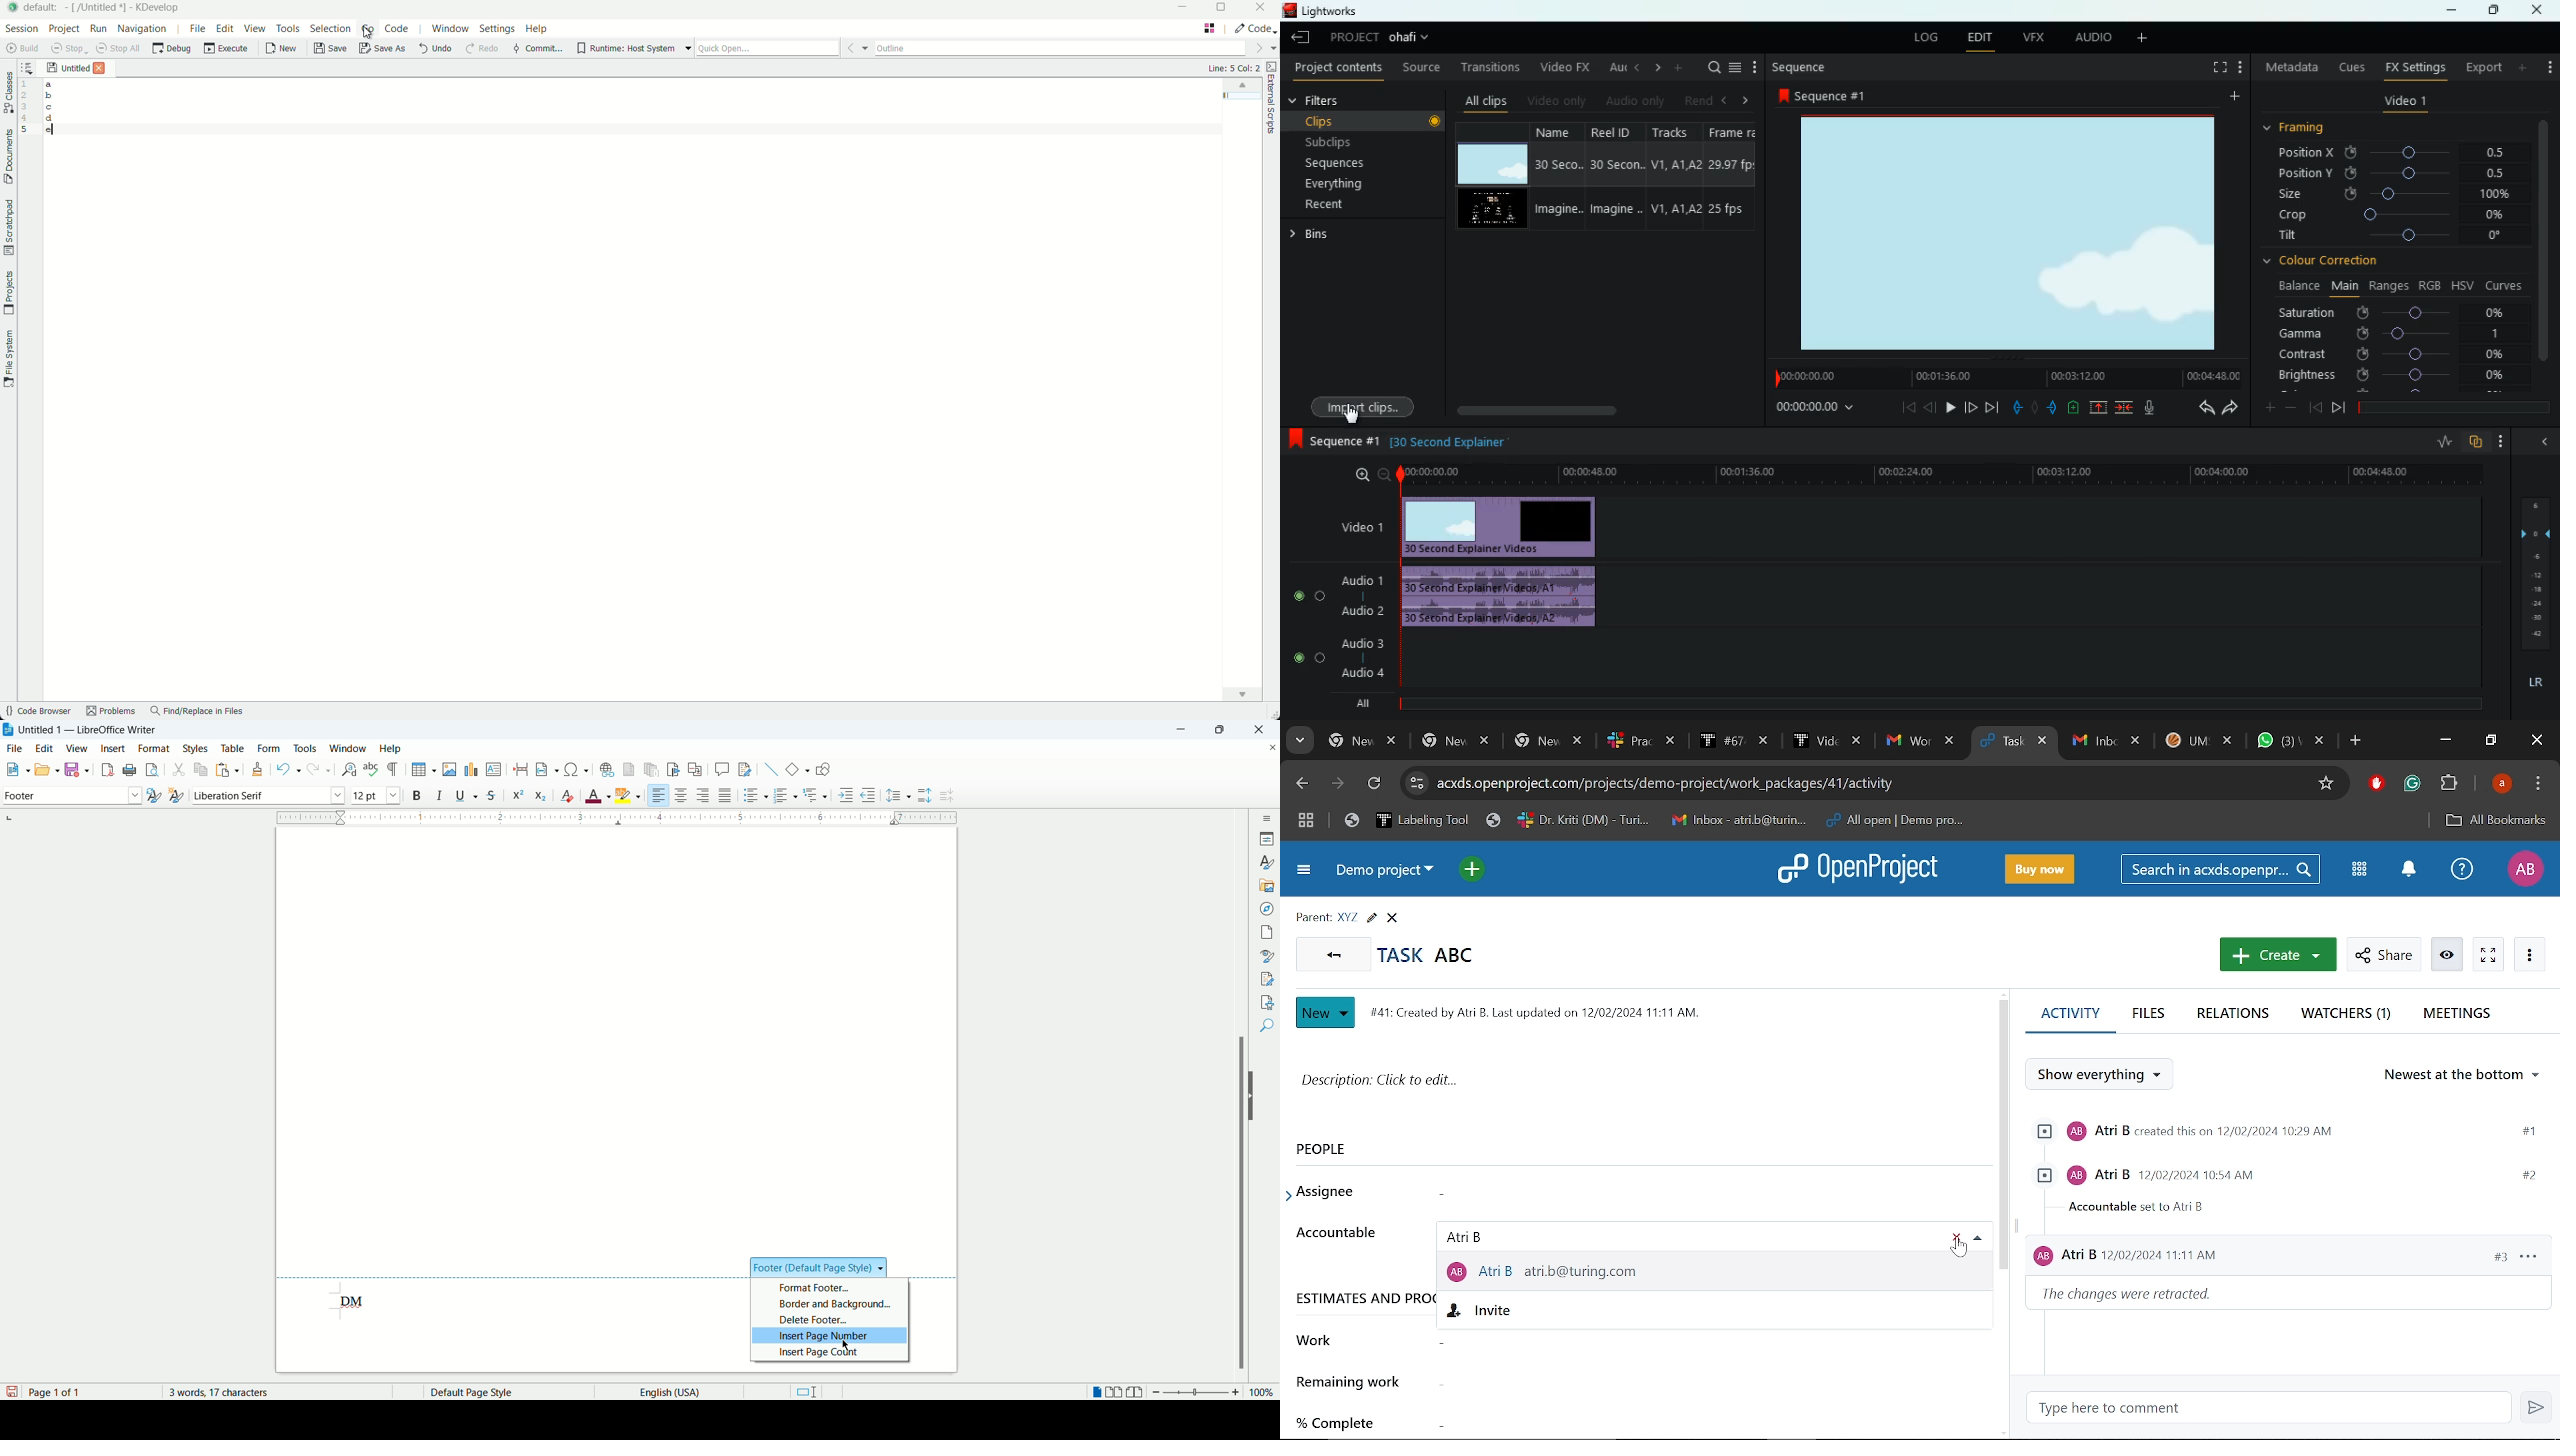 This screenshot has width=2576, height=1456. What do you see at coordinates (79, 769) in the screenshot?
I see `save` at bounding box center [79, 769].